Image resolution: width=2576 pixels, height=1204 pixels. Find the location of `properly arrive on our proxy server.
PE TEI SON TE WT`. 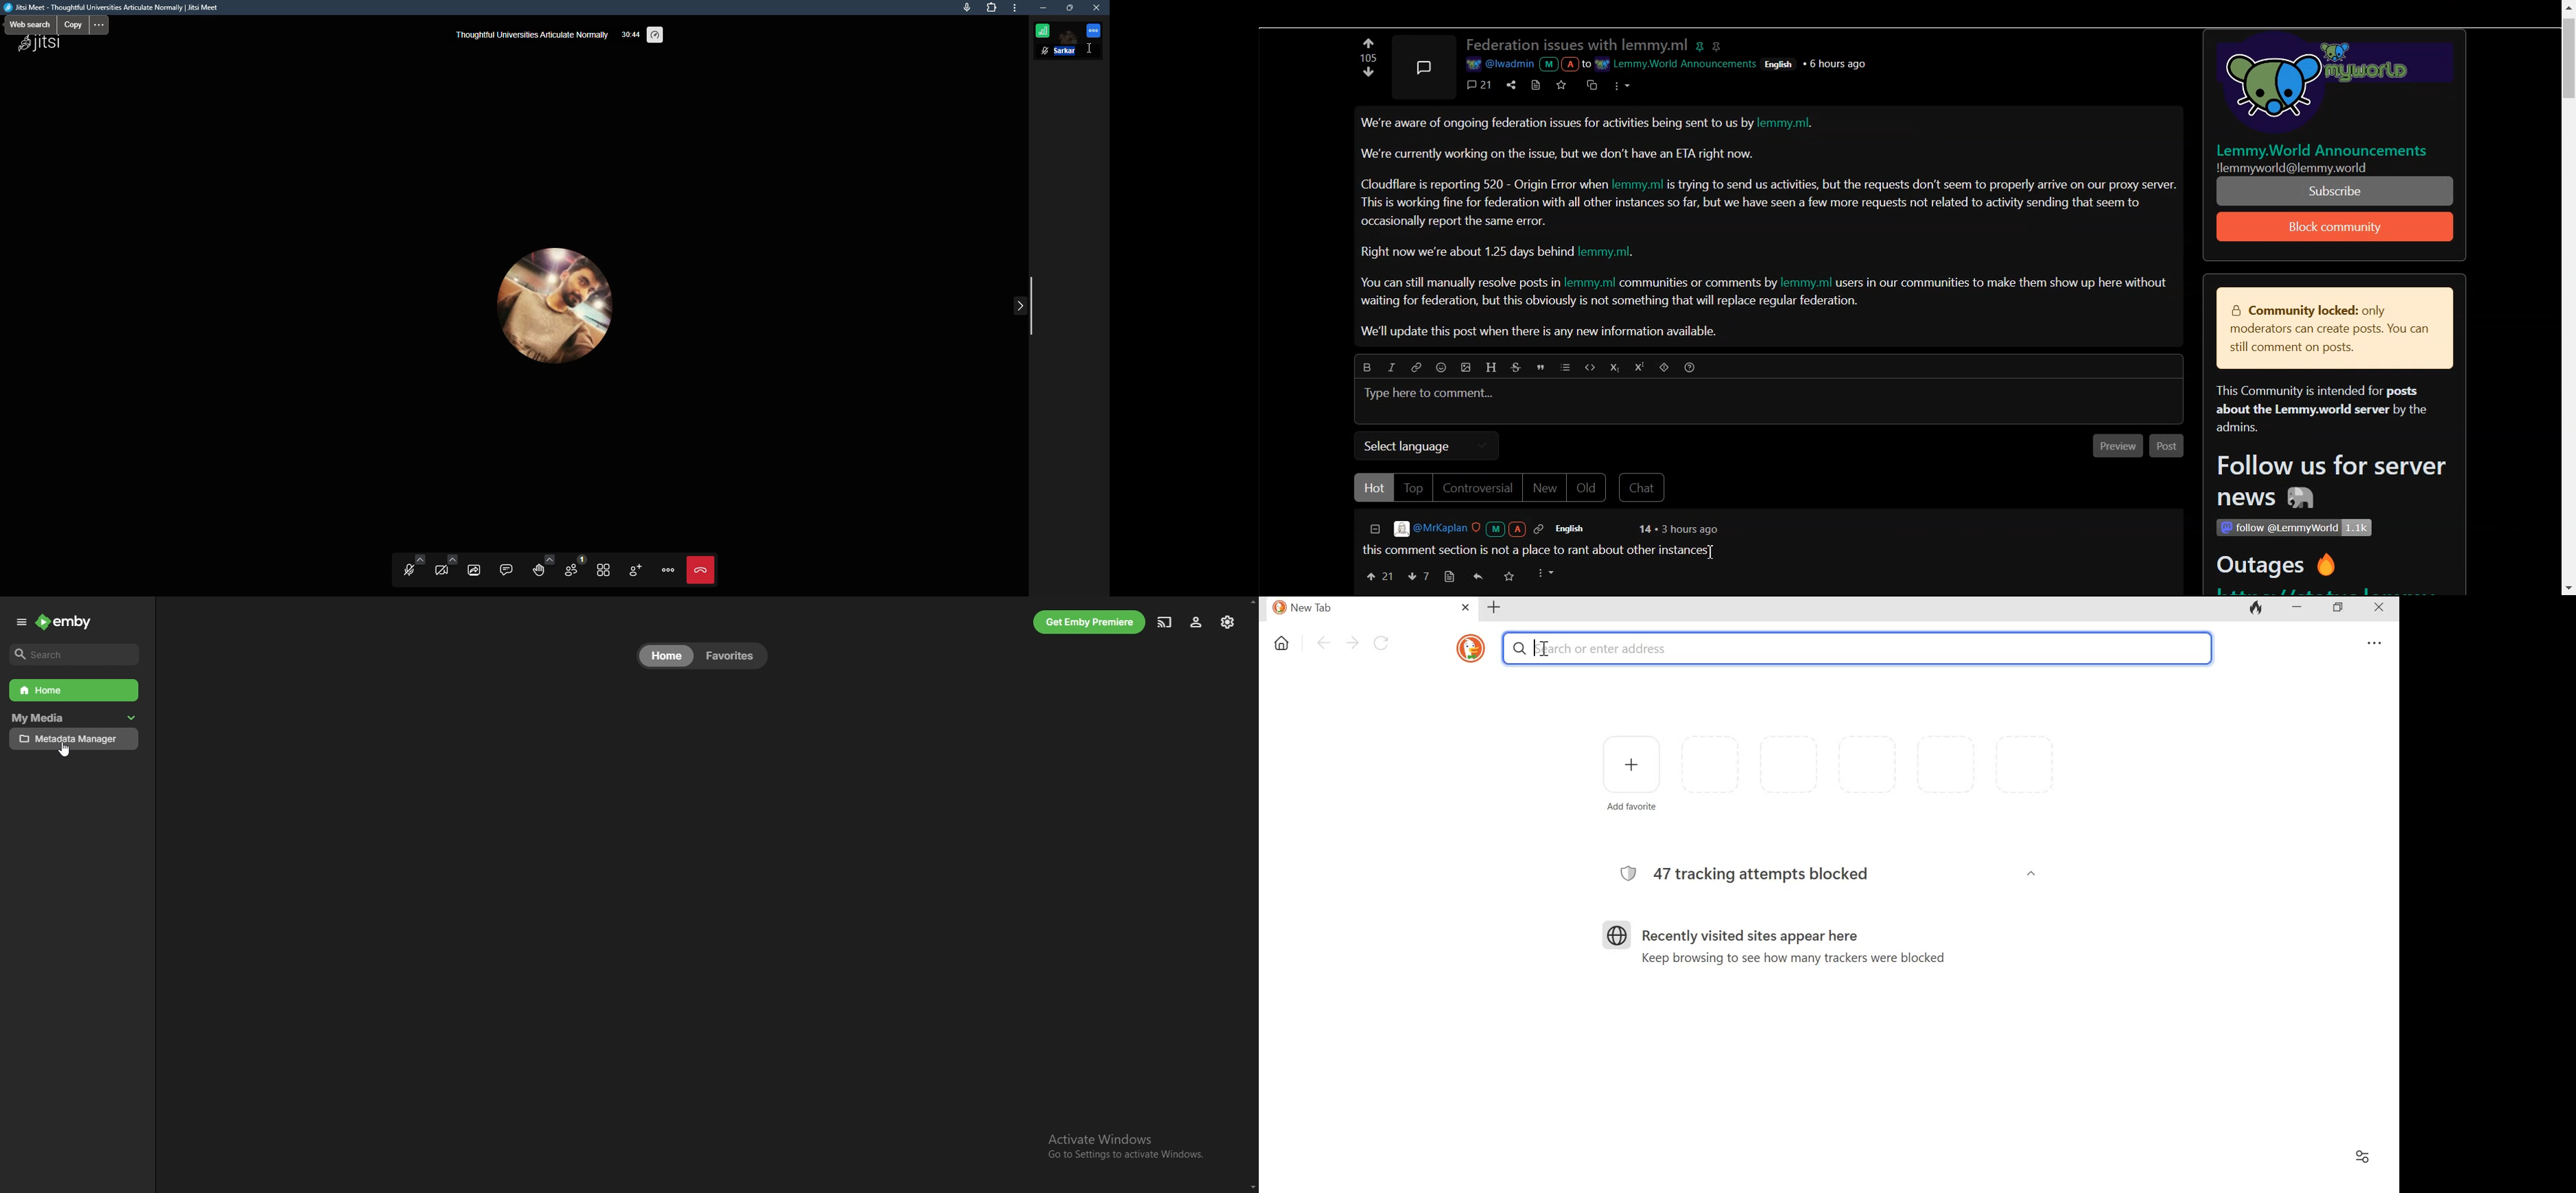

properly arrive on our proxy server.
PE TEI SON TE WT is located at coordinates (2337, 191).